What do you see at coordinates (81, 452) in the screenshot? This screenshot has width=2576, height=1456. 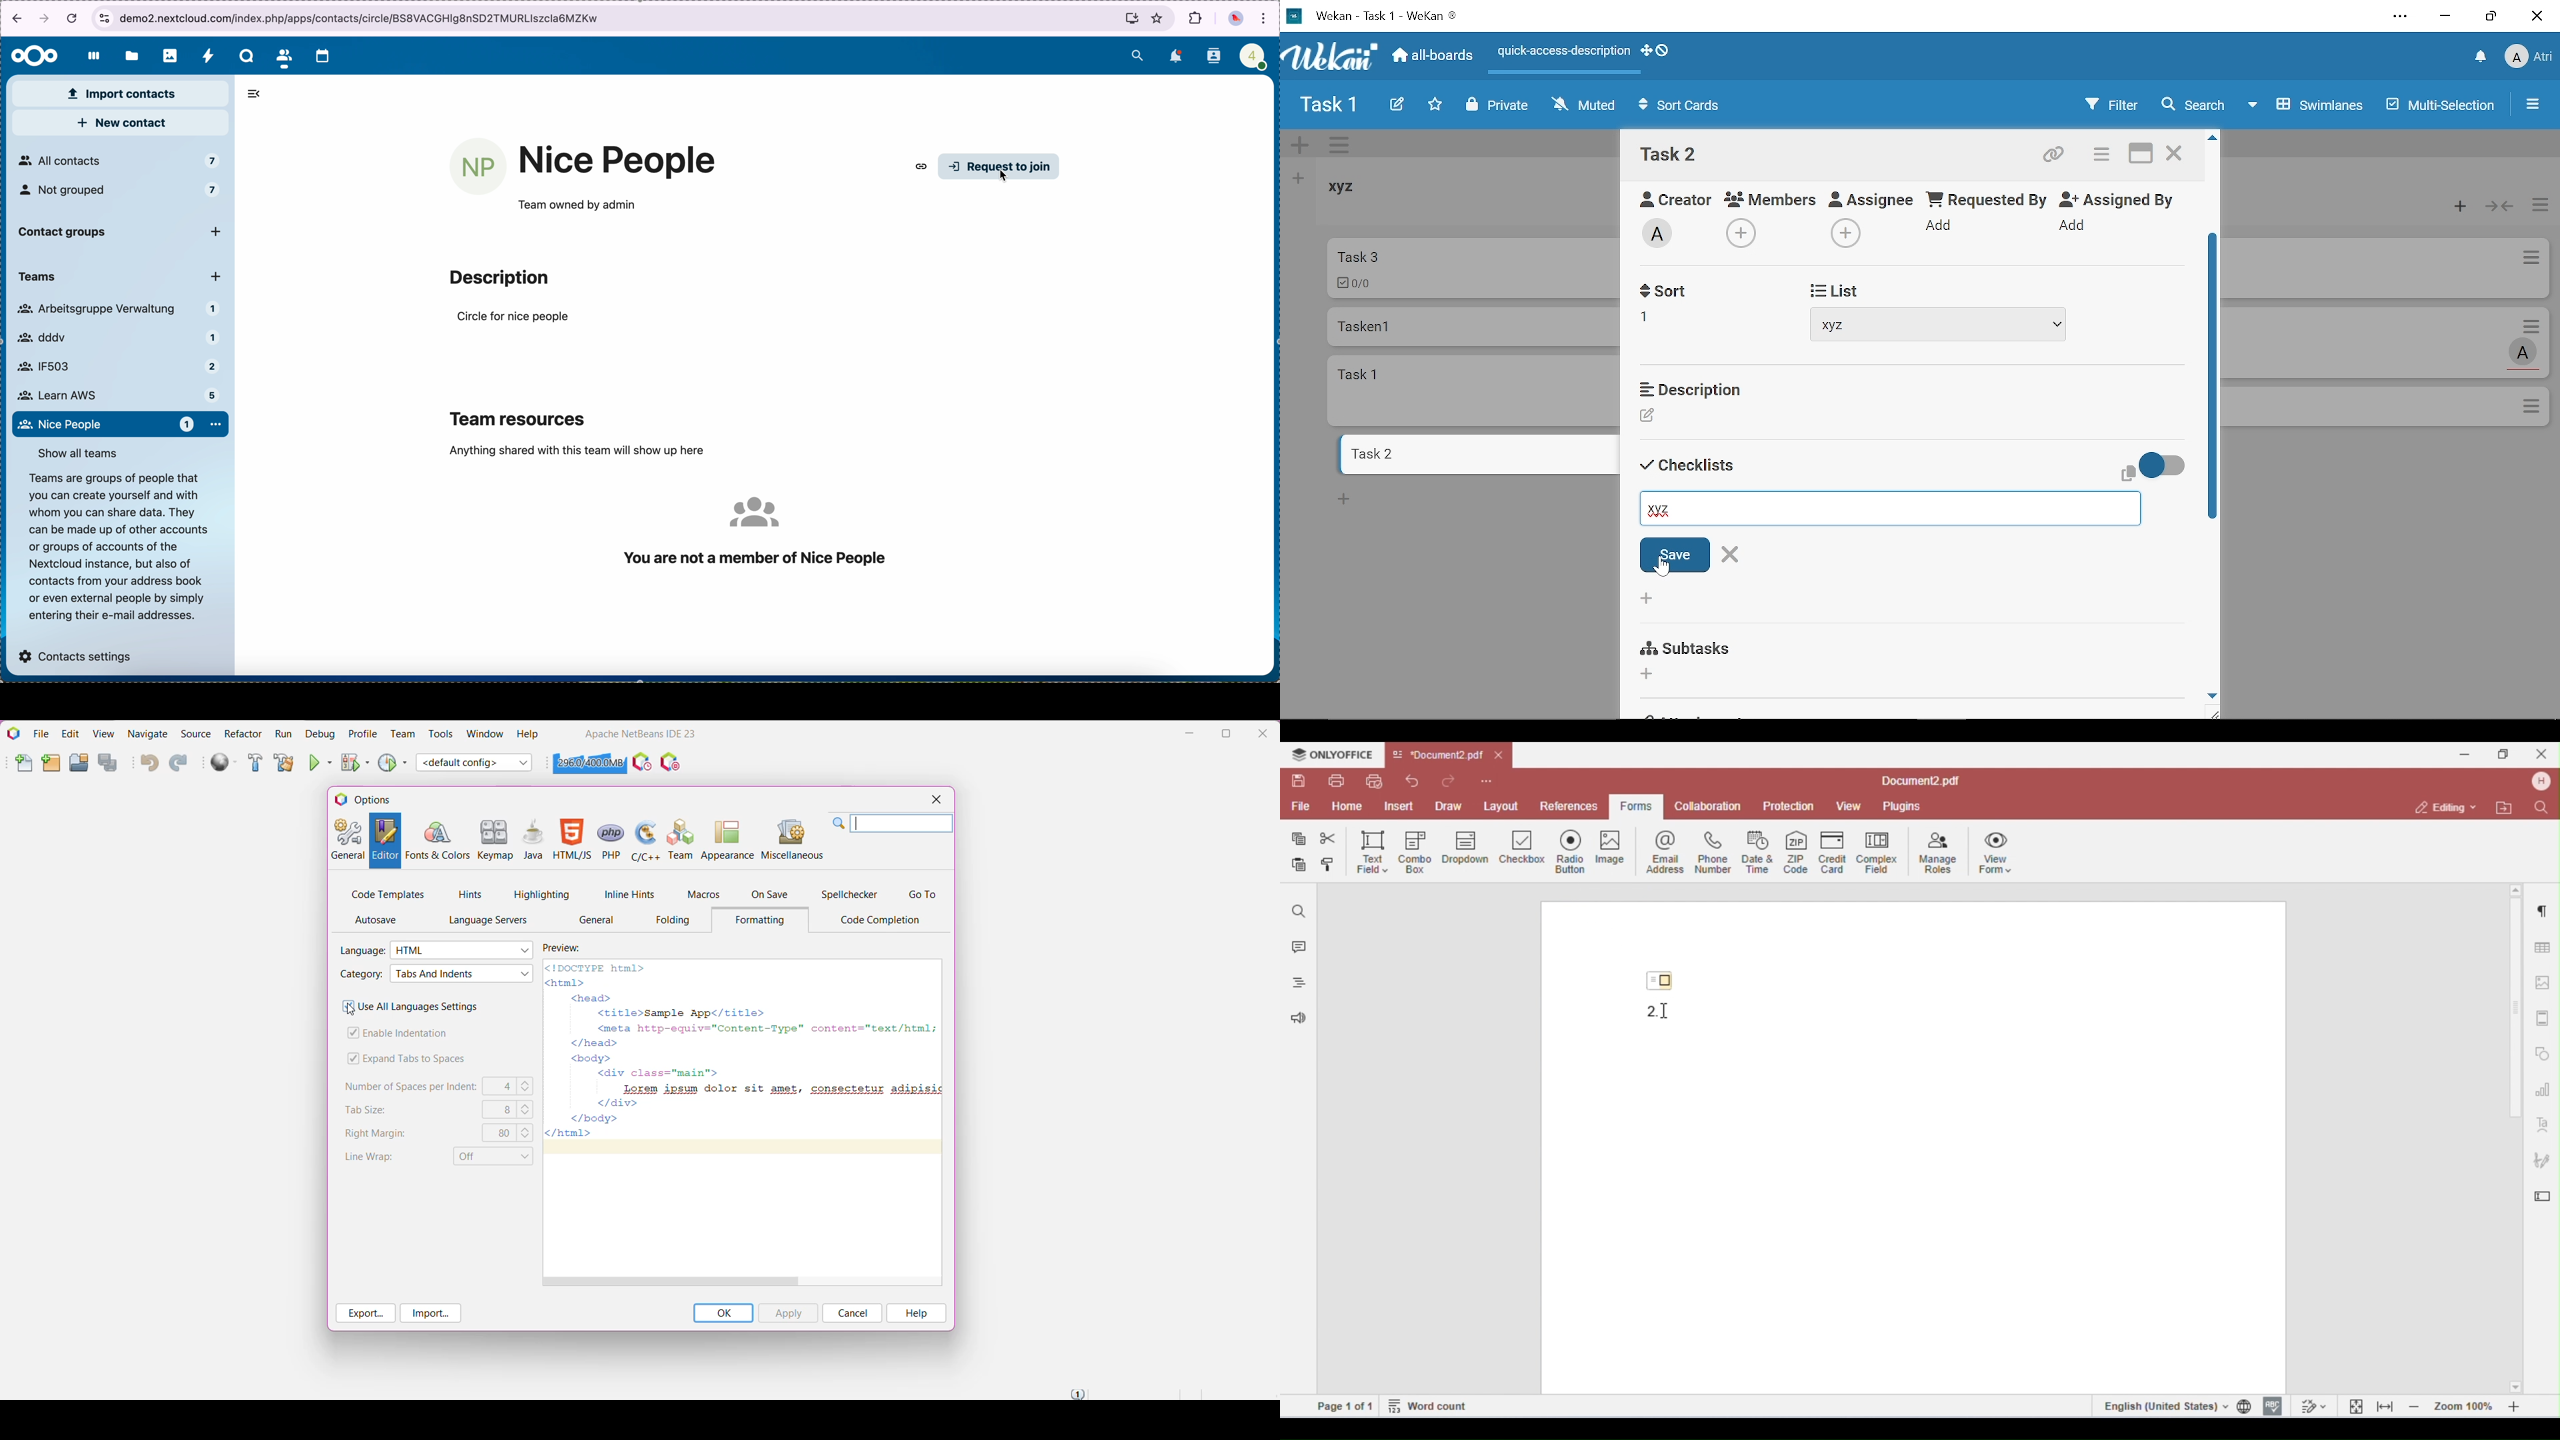 I see `show all temas` at bounding box center [81, 452].